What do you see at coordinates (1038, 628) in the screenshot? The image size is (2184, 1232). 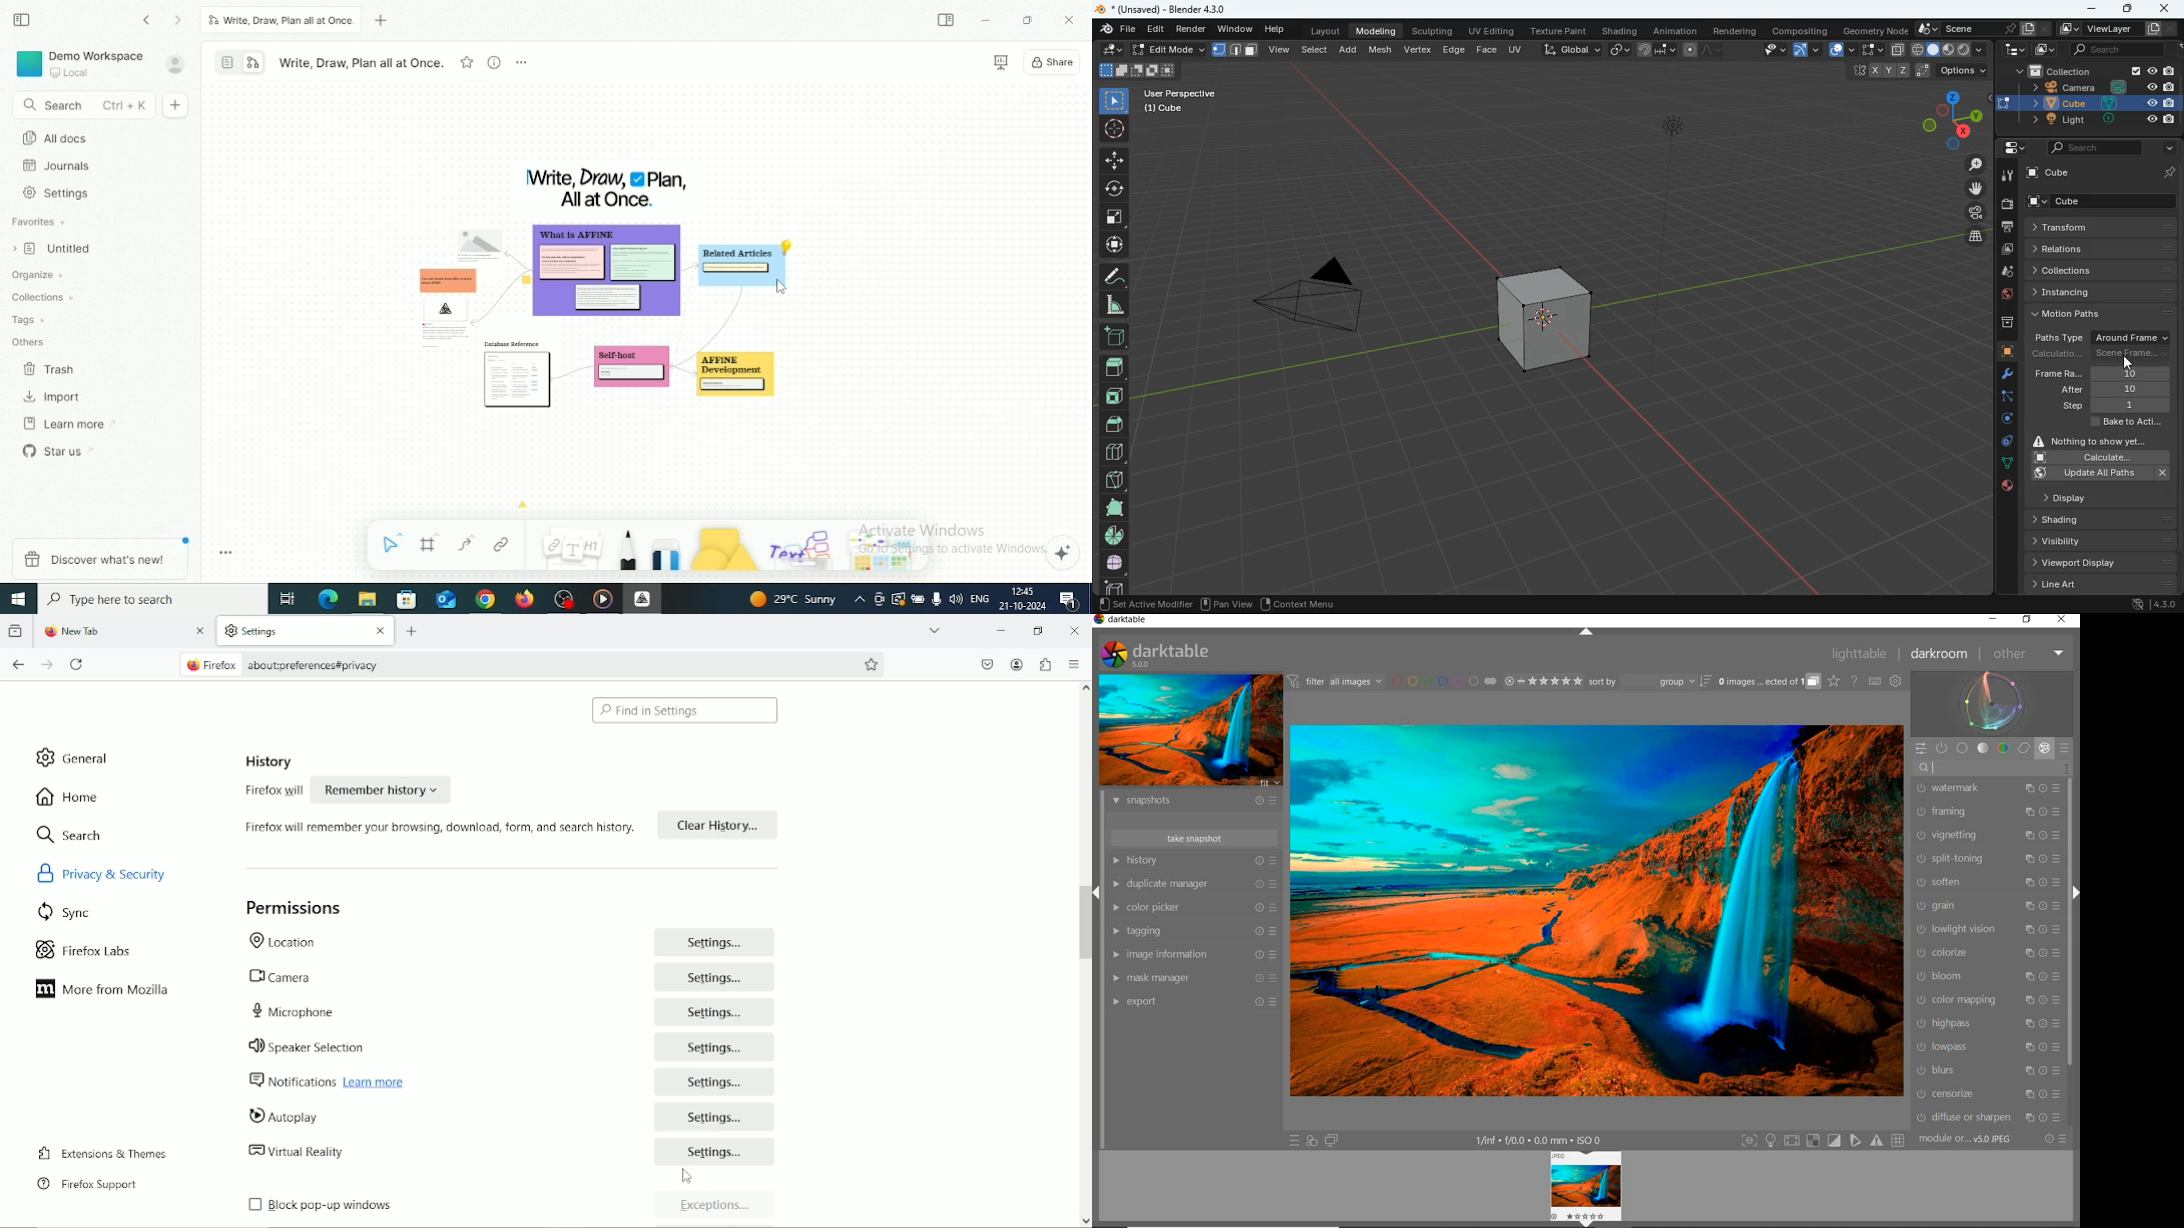 I see `restore down` at bounding box center [1038, 628].